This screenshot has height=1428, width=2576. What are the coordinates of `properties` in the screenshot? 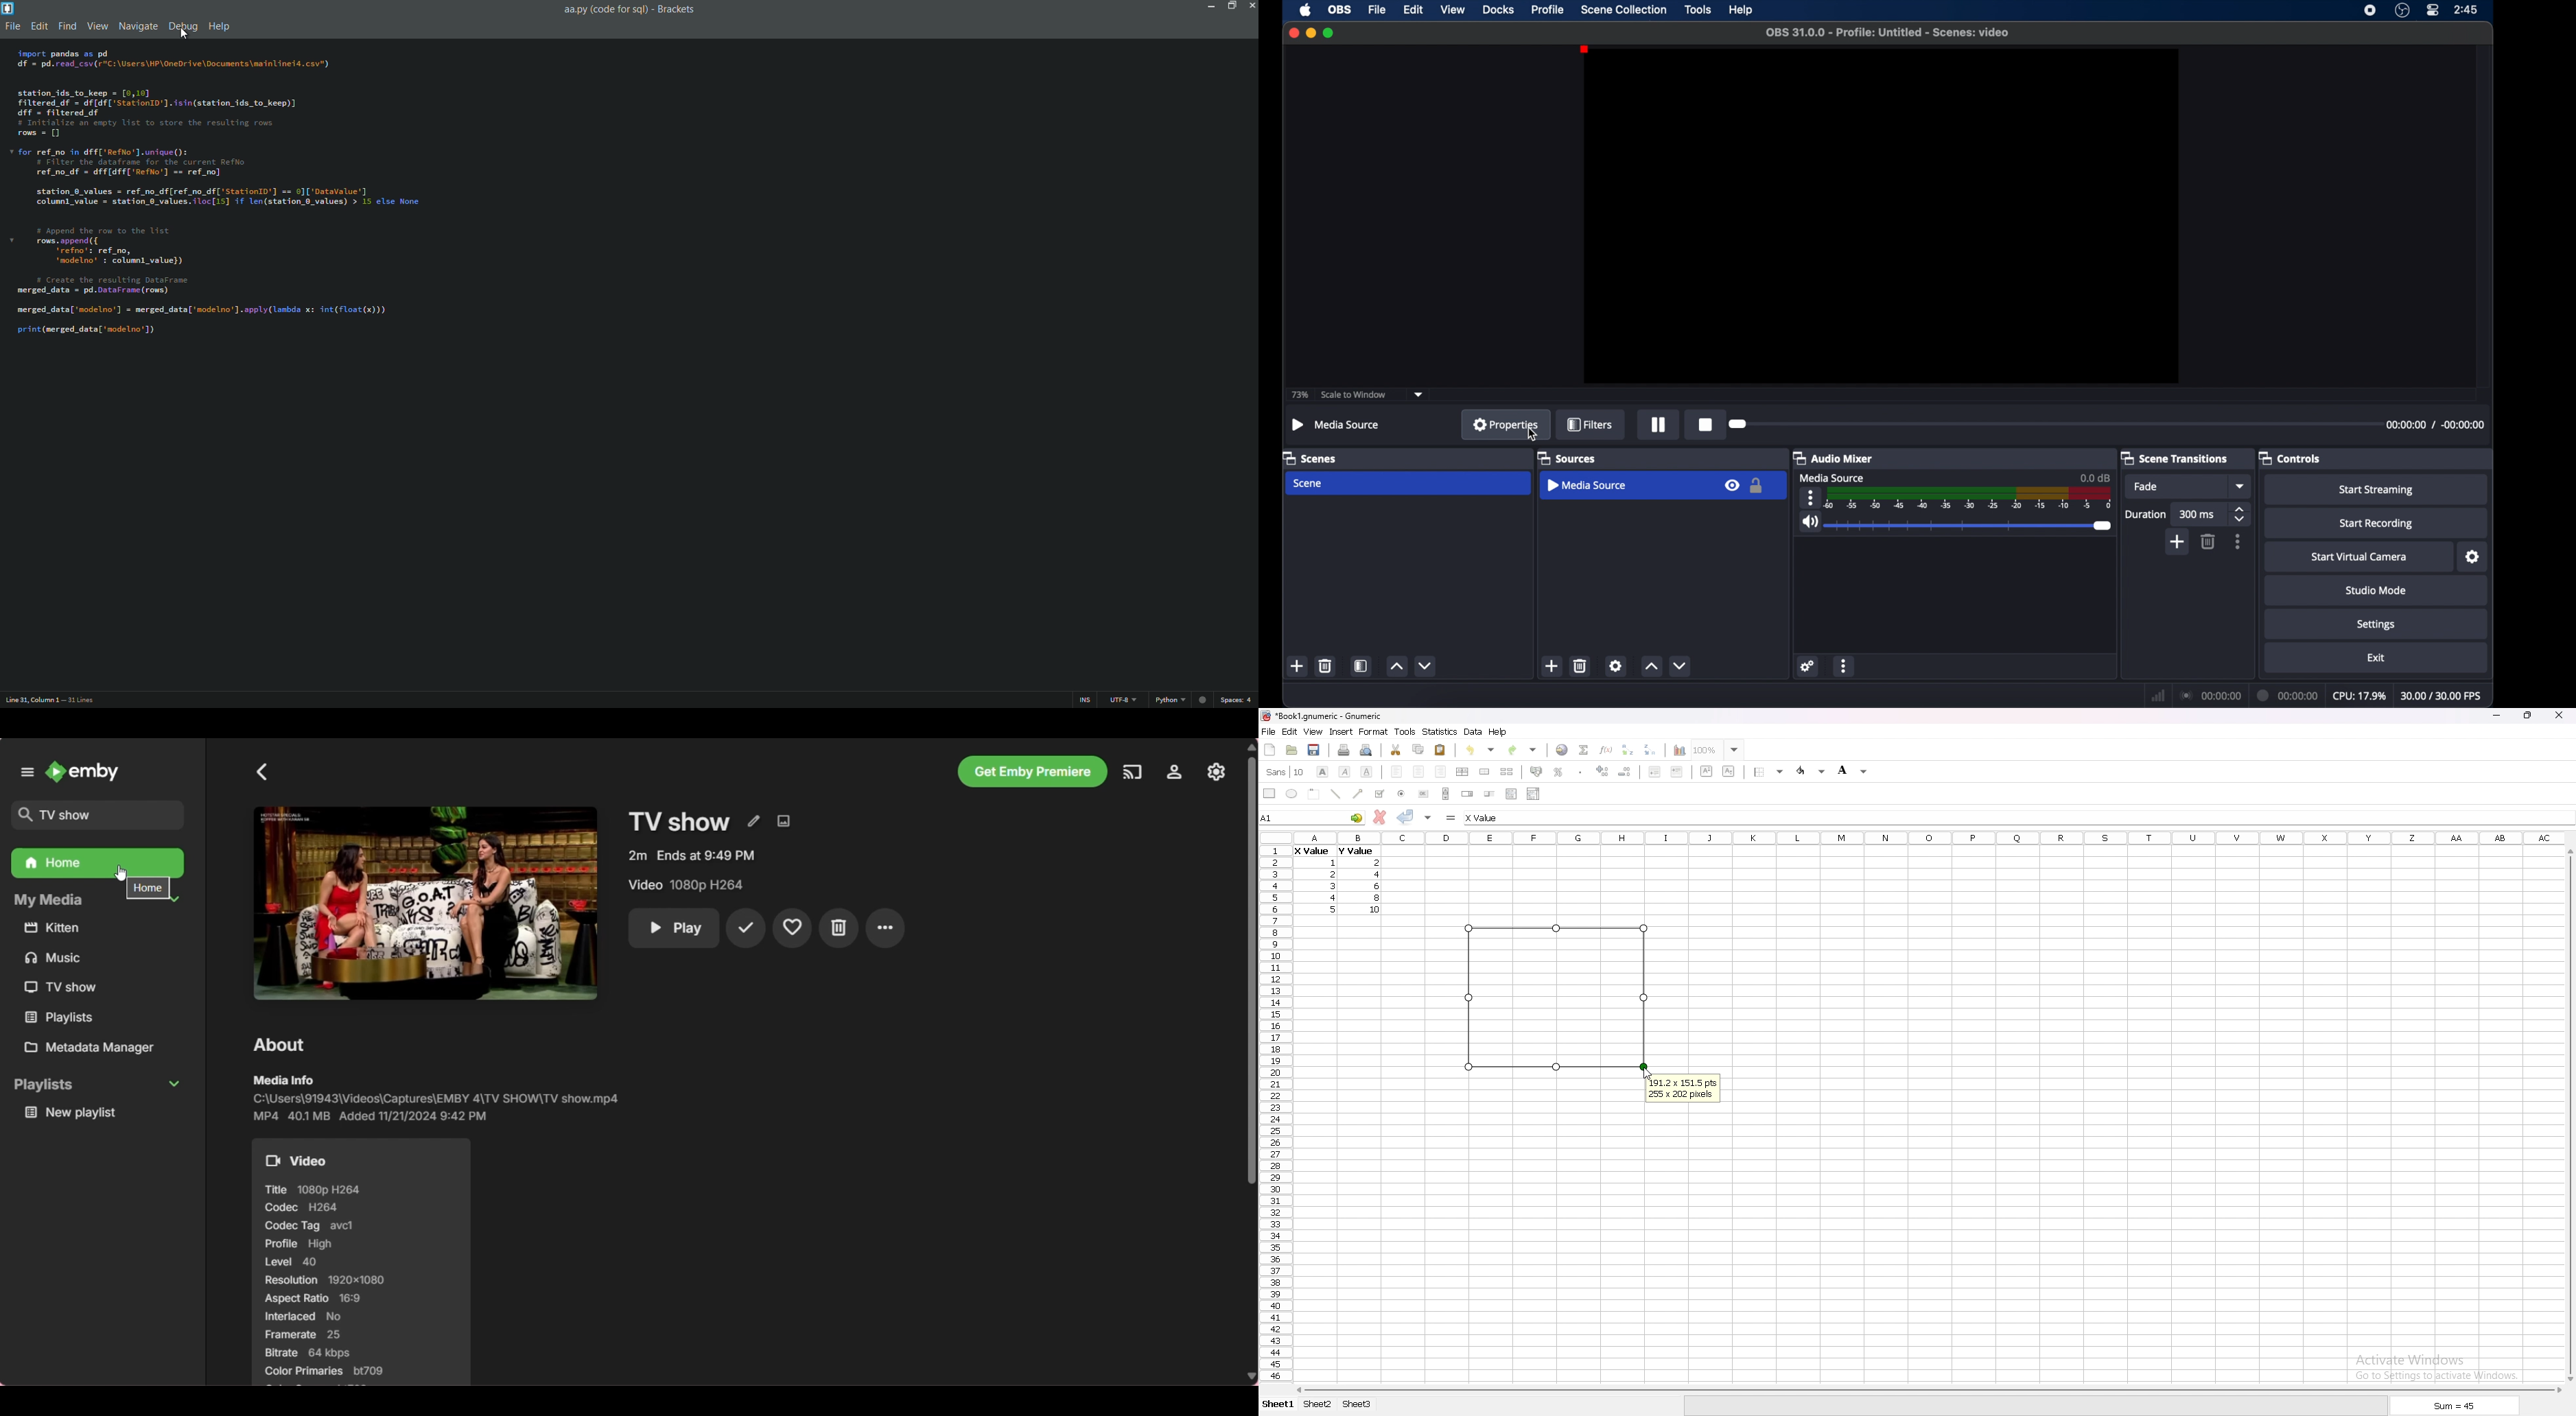 It's located at (1506, 424).